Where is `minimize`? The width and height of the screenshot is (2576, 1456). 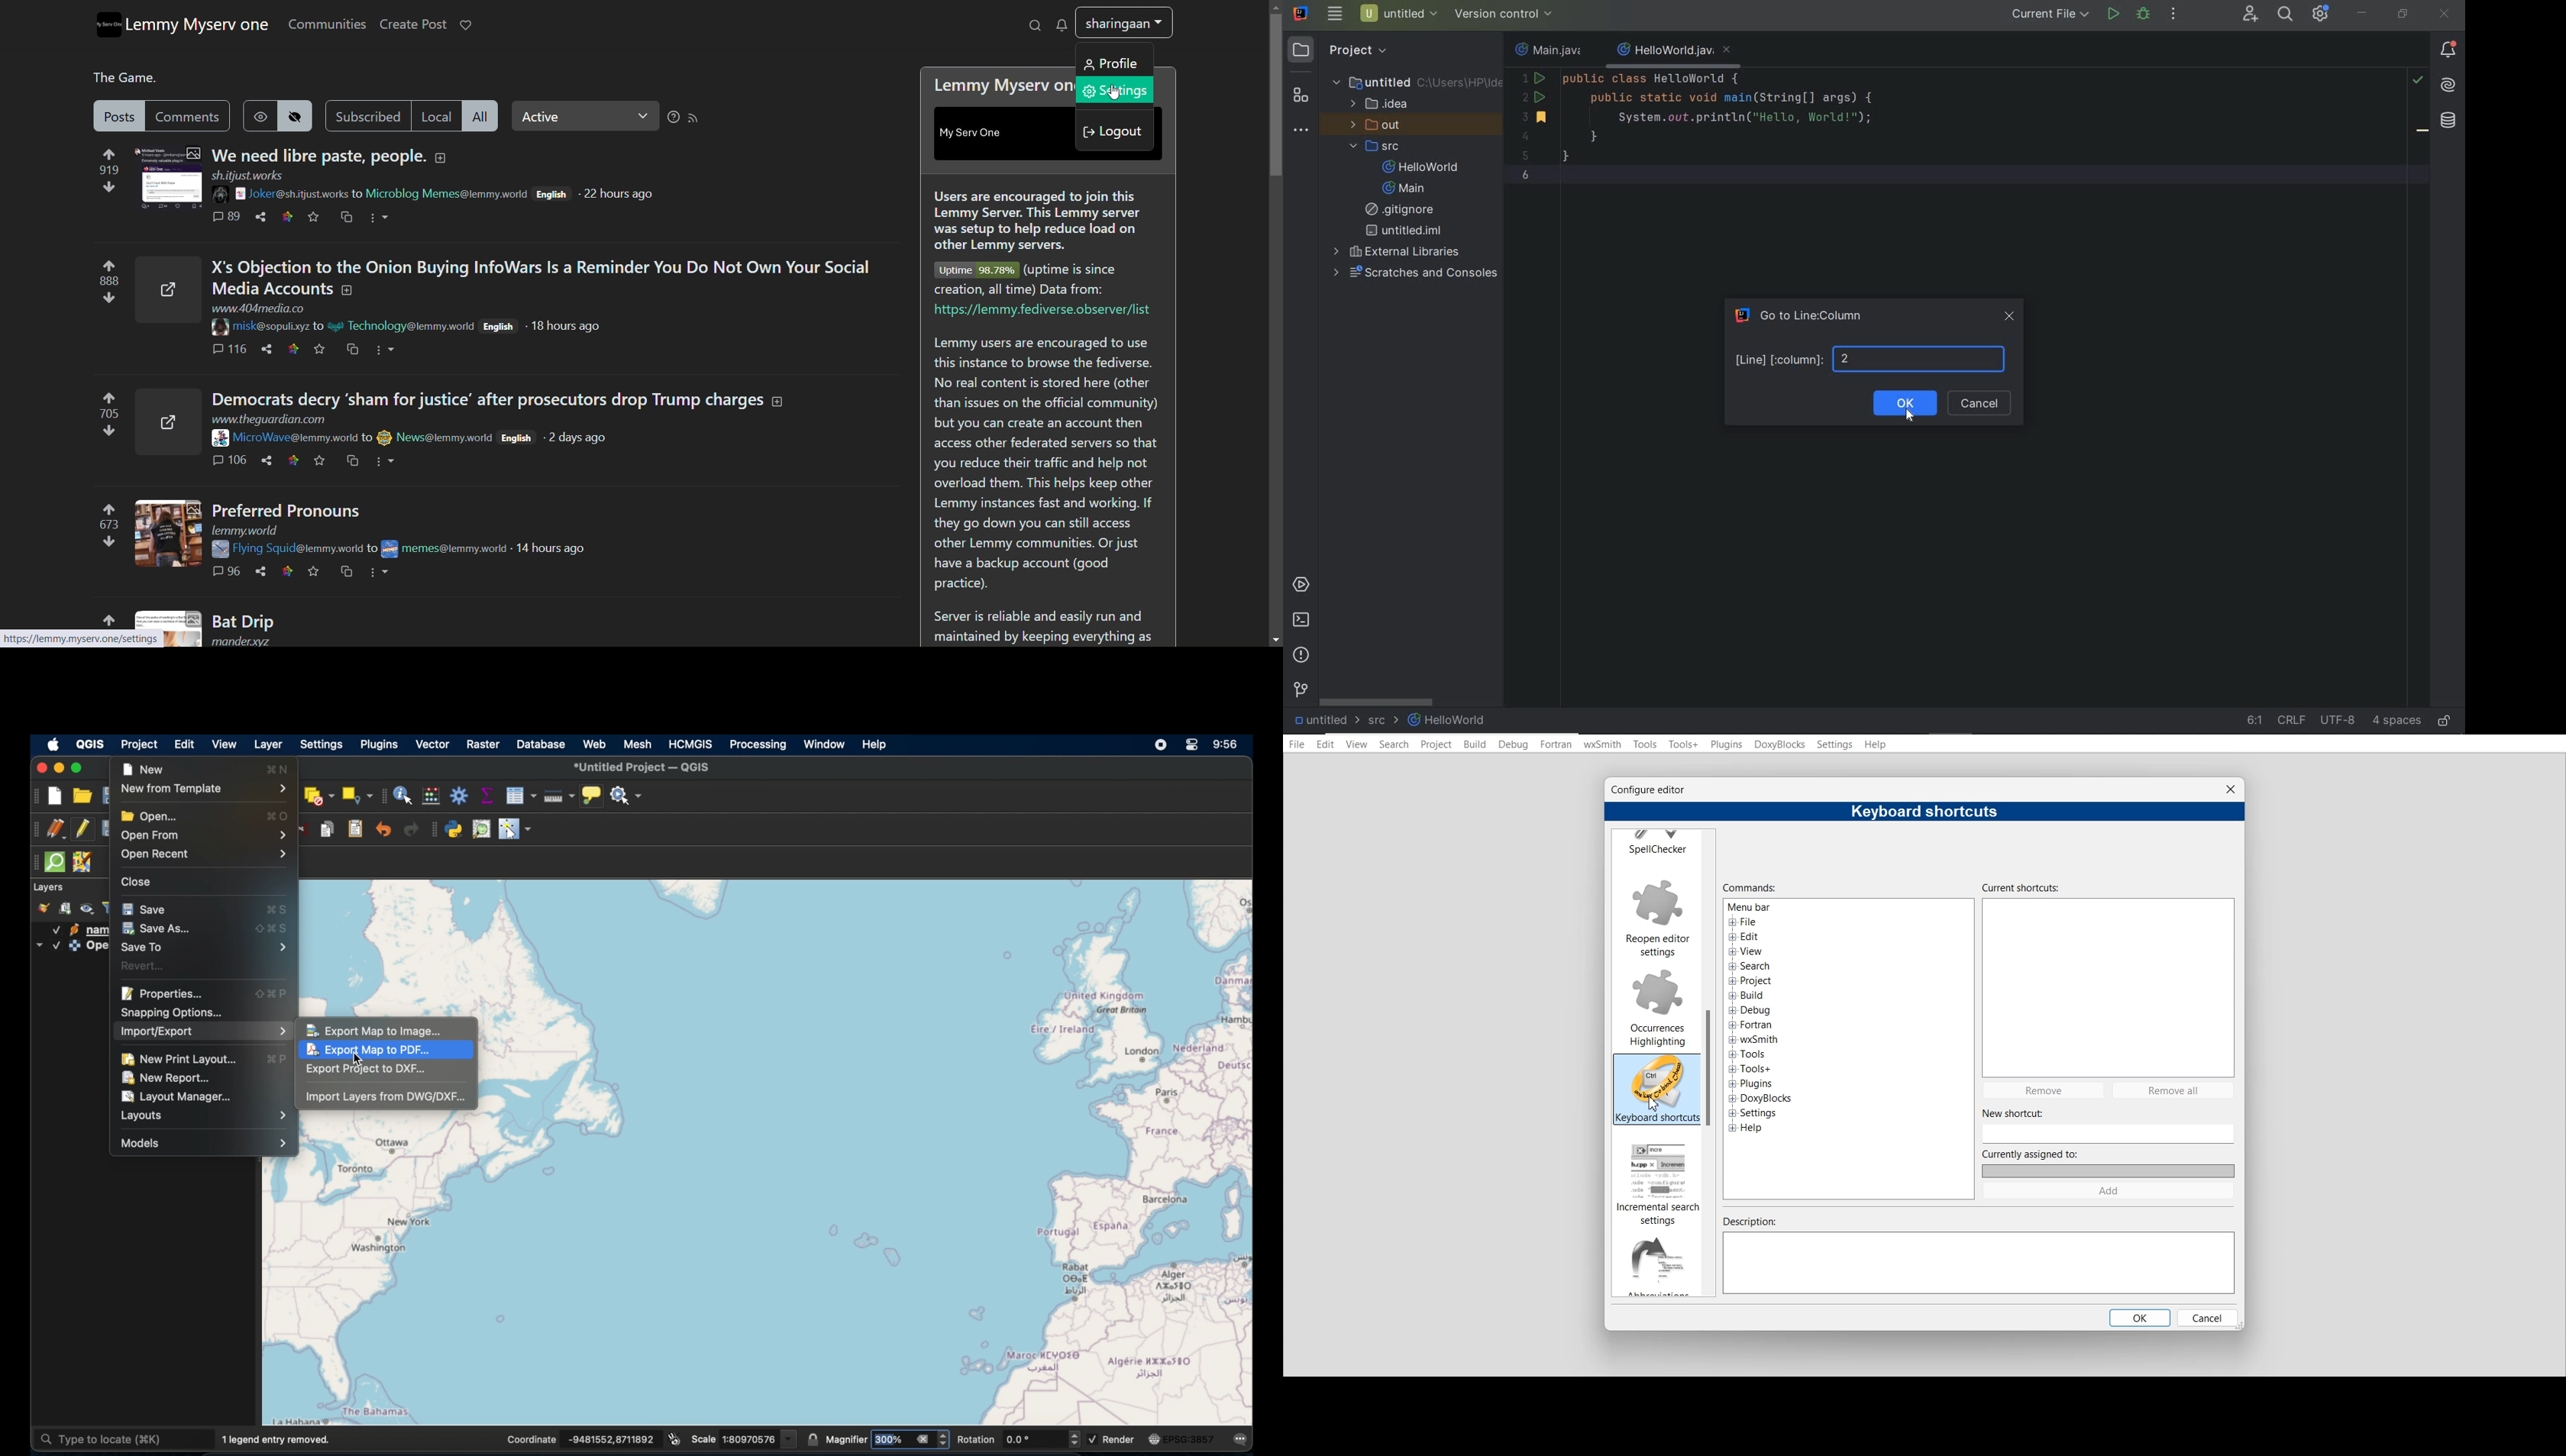
minimize is located at coordinates (59, 769).